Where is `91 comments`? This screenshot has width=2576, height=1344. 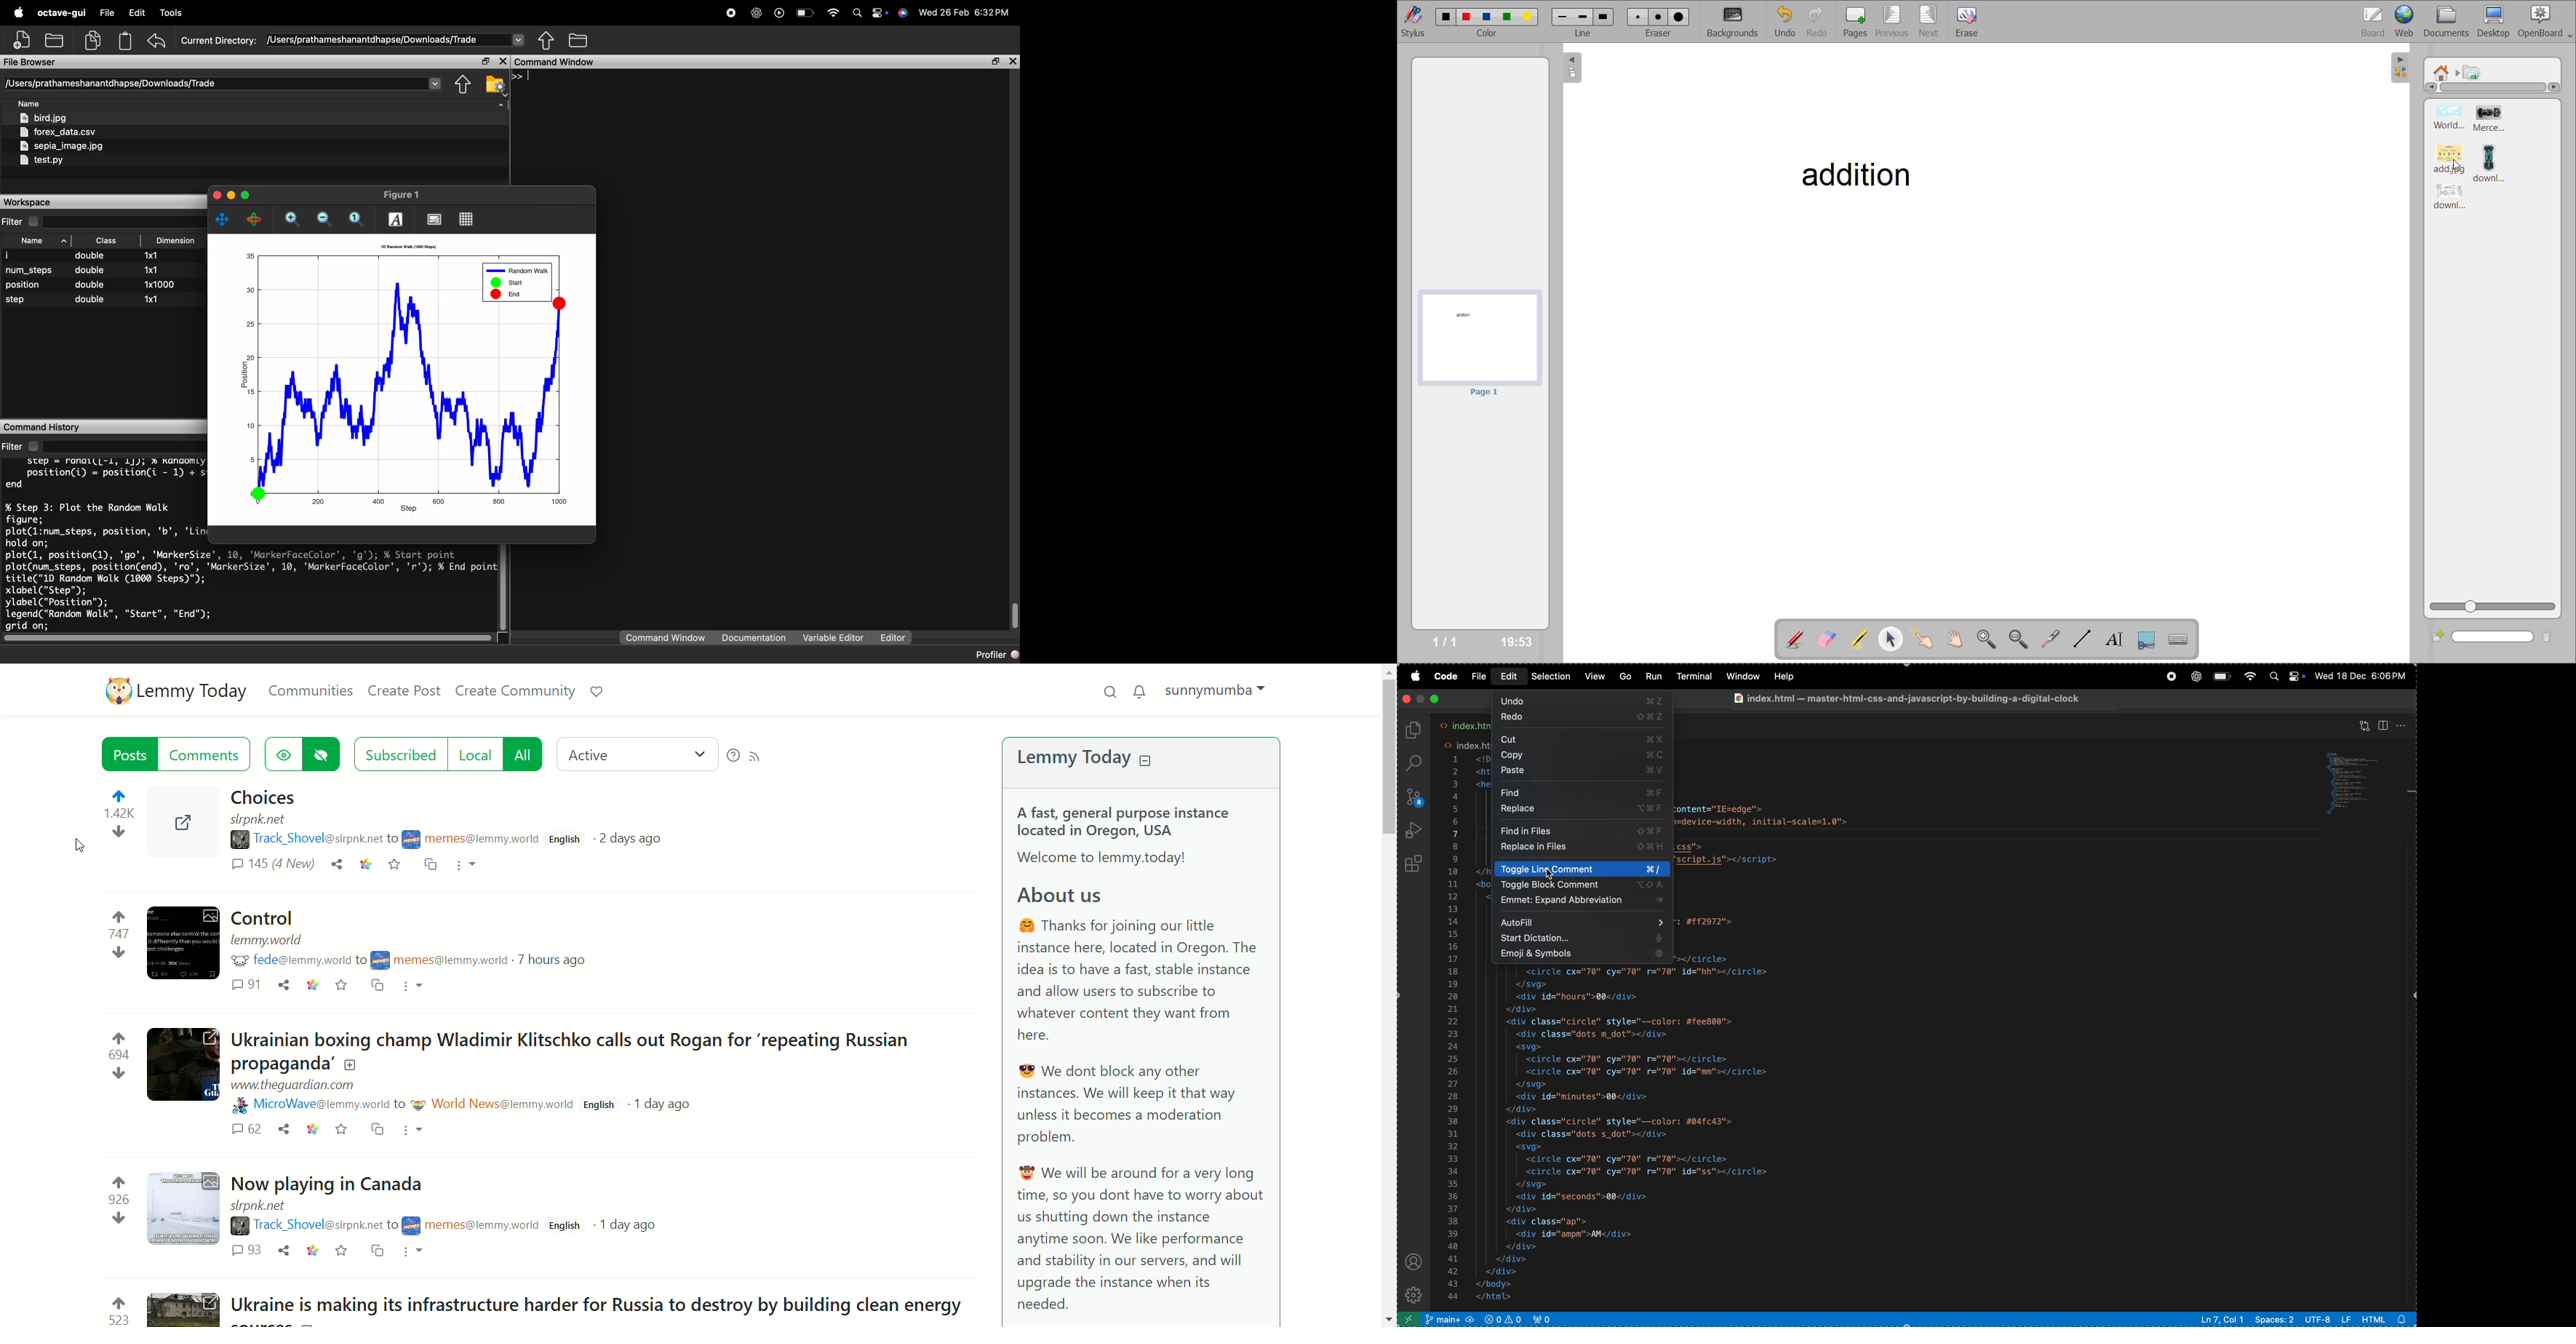 91 comments is located at coordinates (246, 986).